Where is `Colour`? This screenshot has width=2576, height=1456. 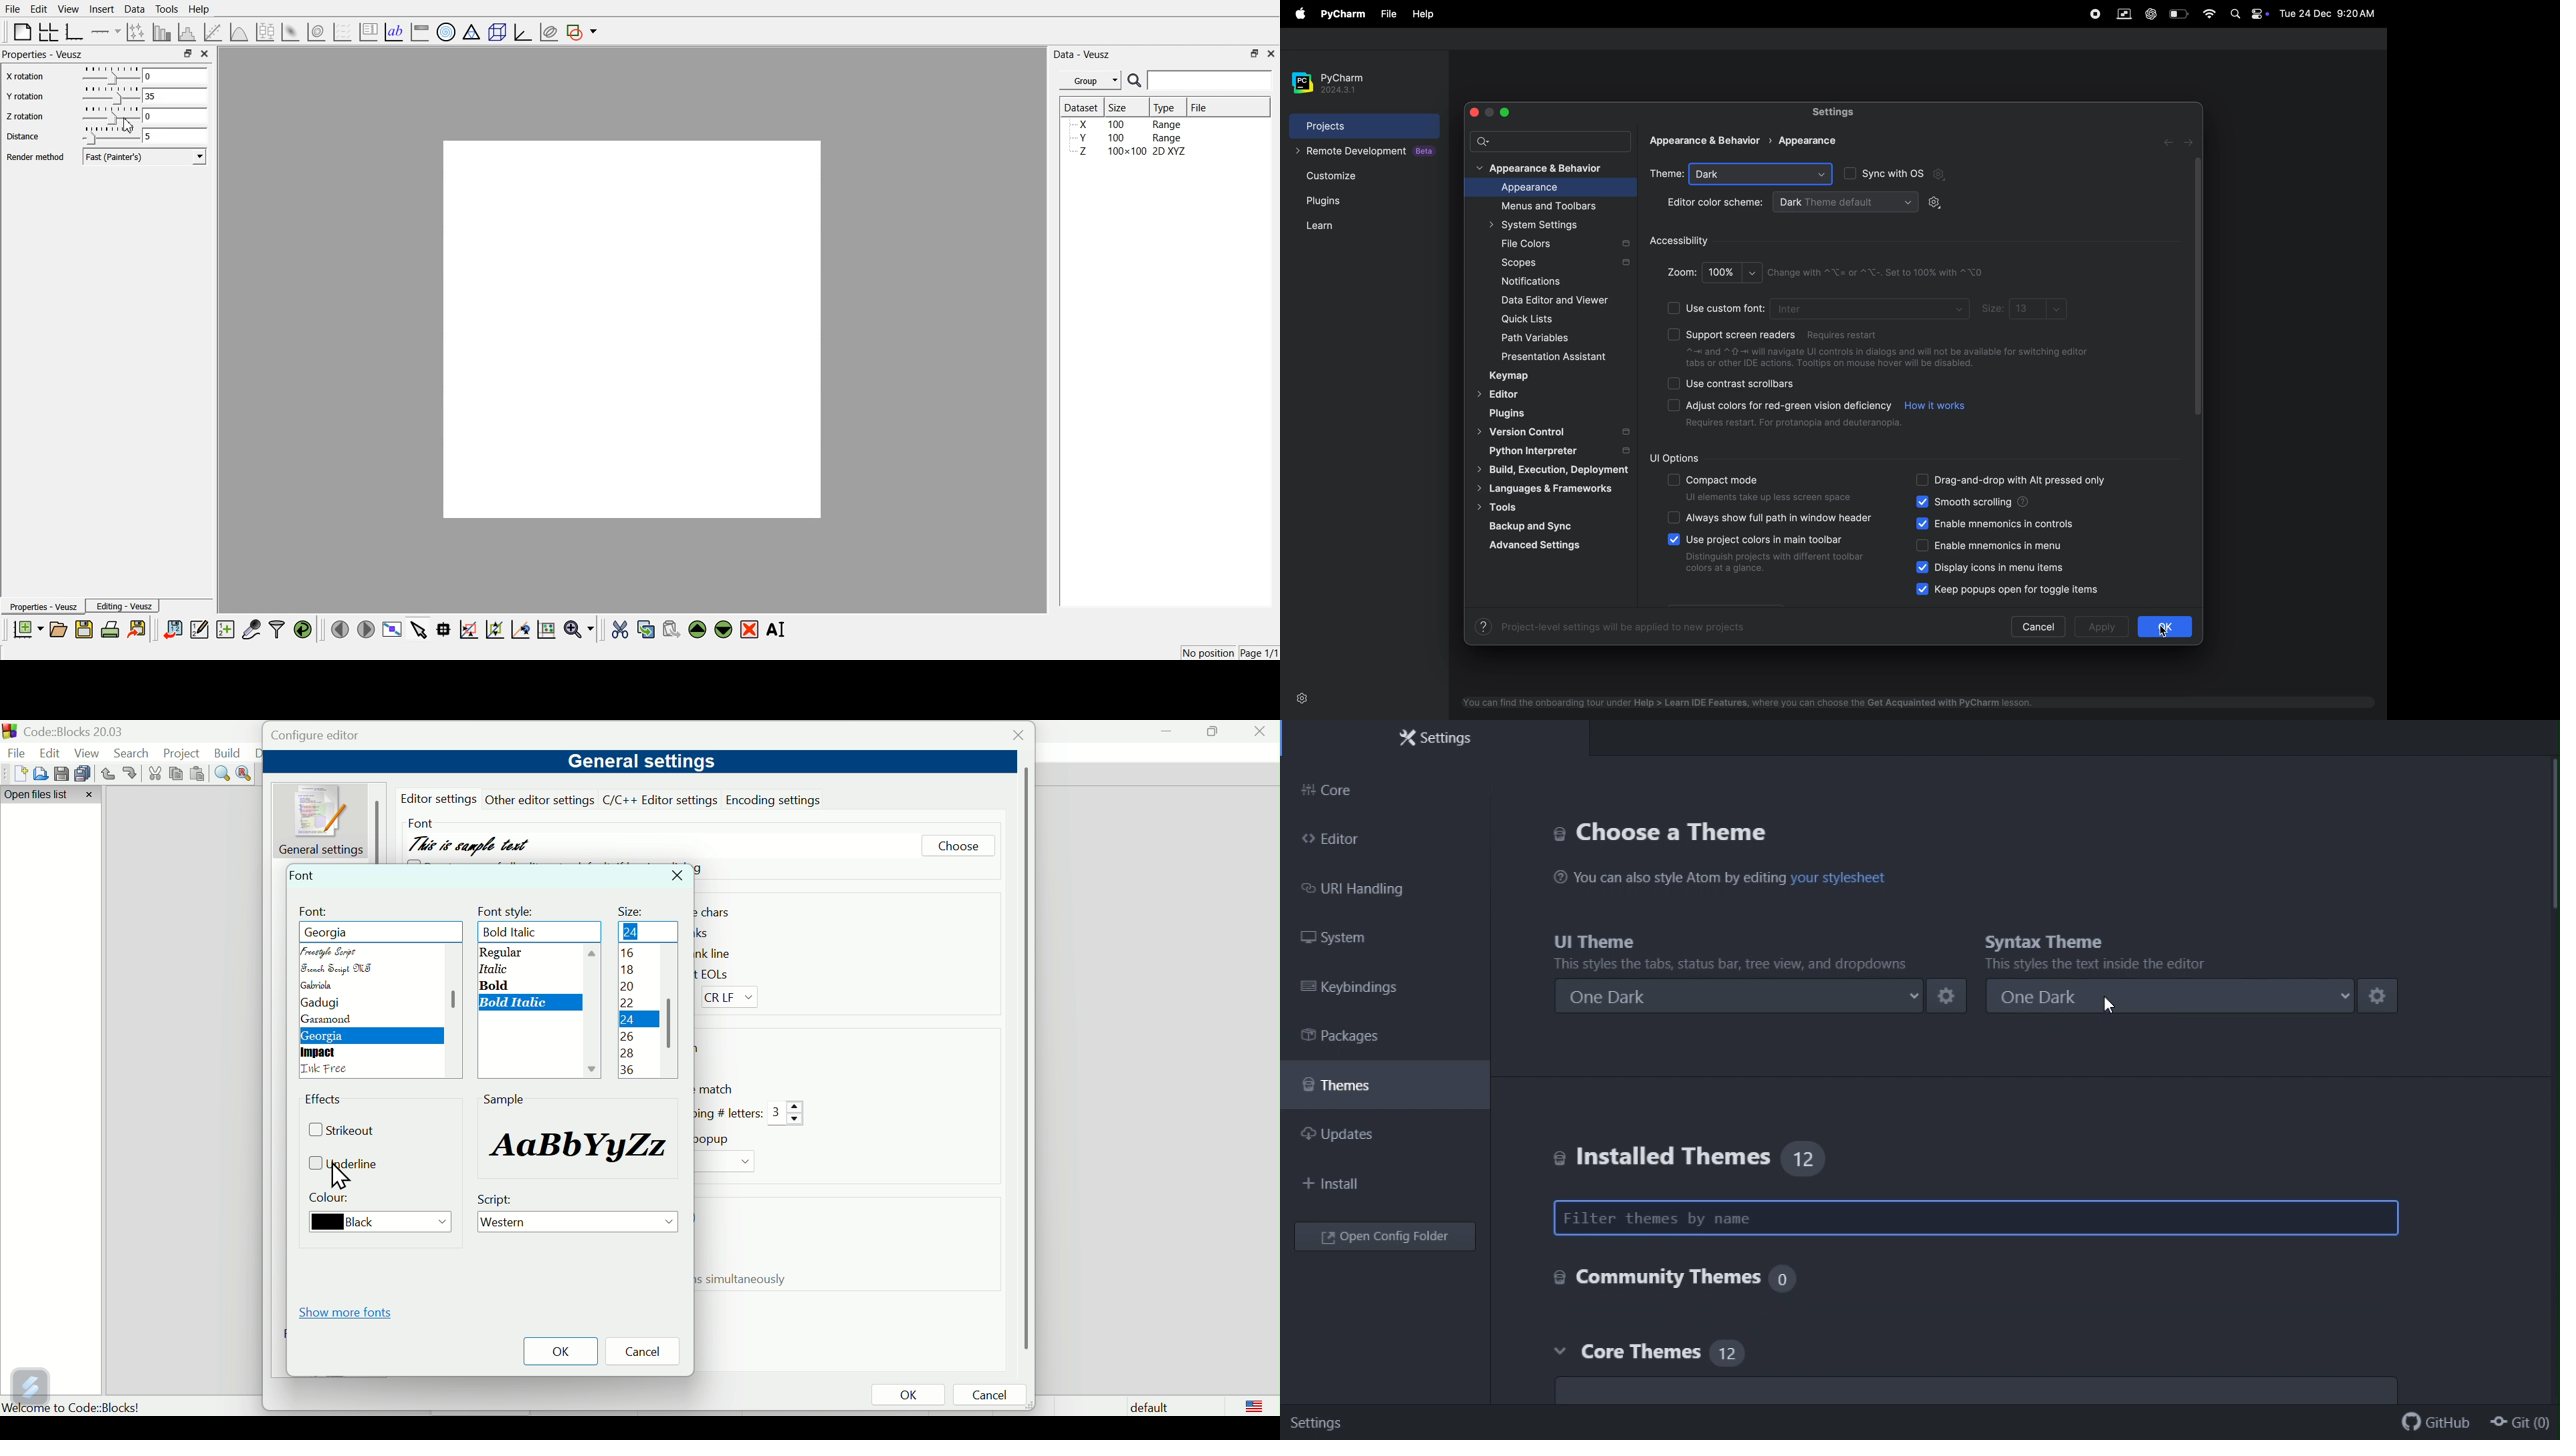
Colour is located at coordinates (332, 1200).